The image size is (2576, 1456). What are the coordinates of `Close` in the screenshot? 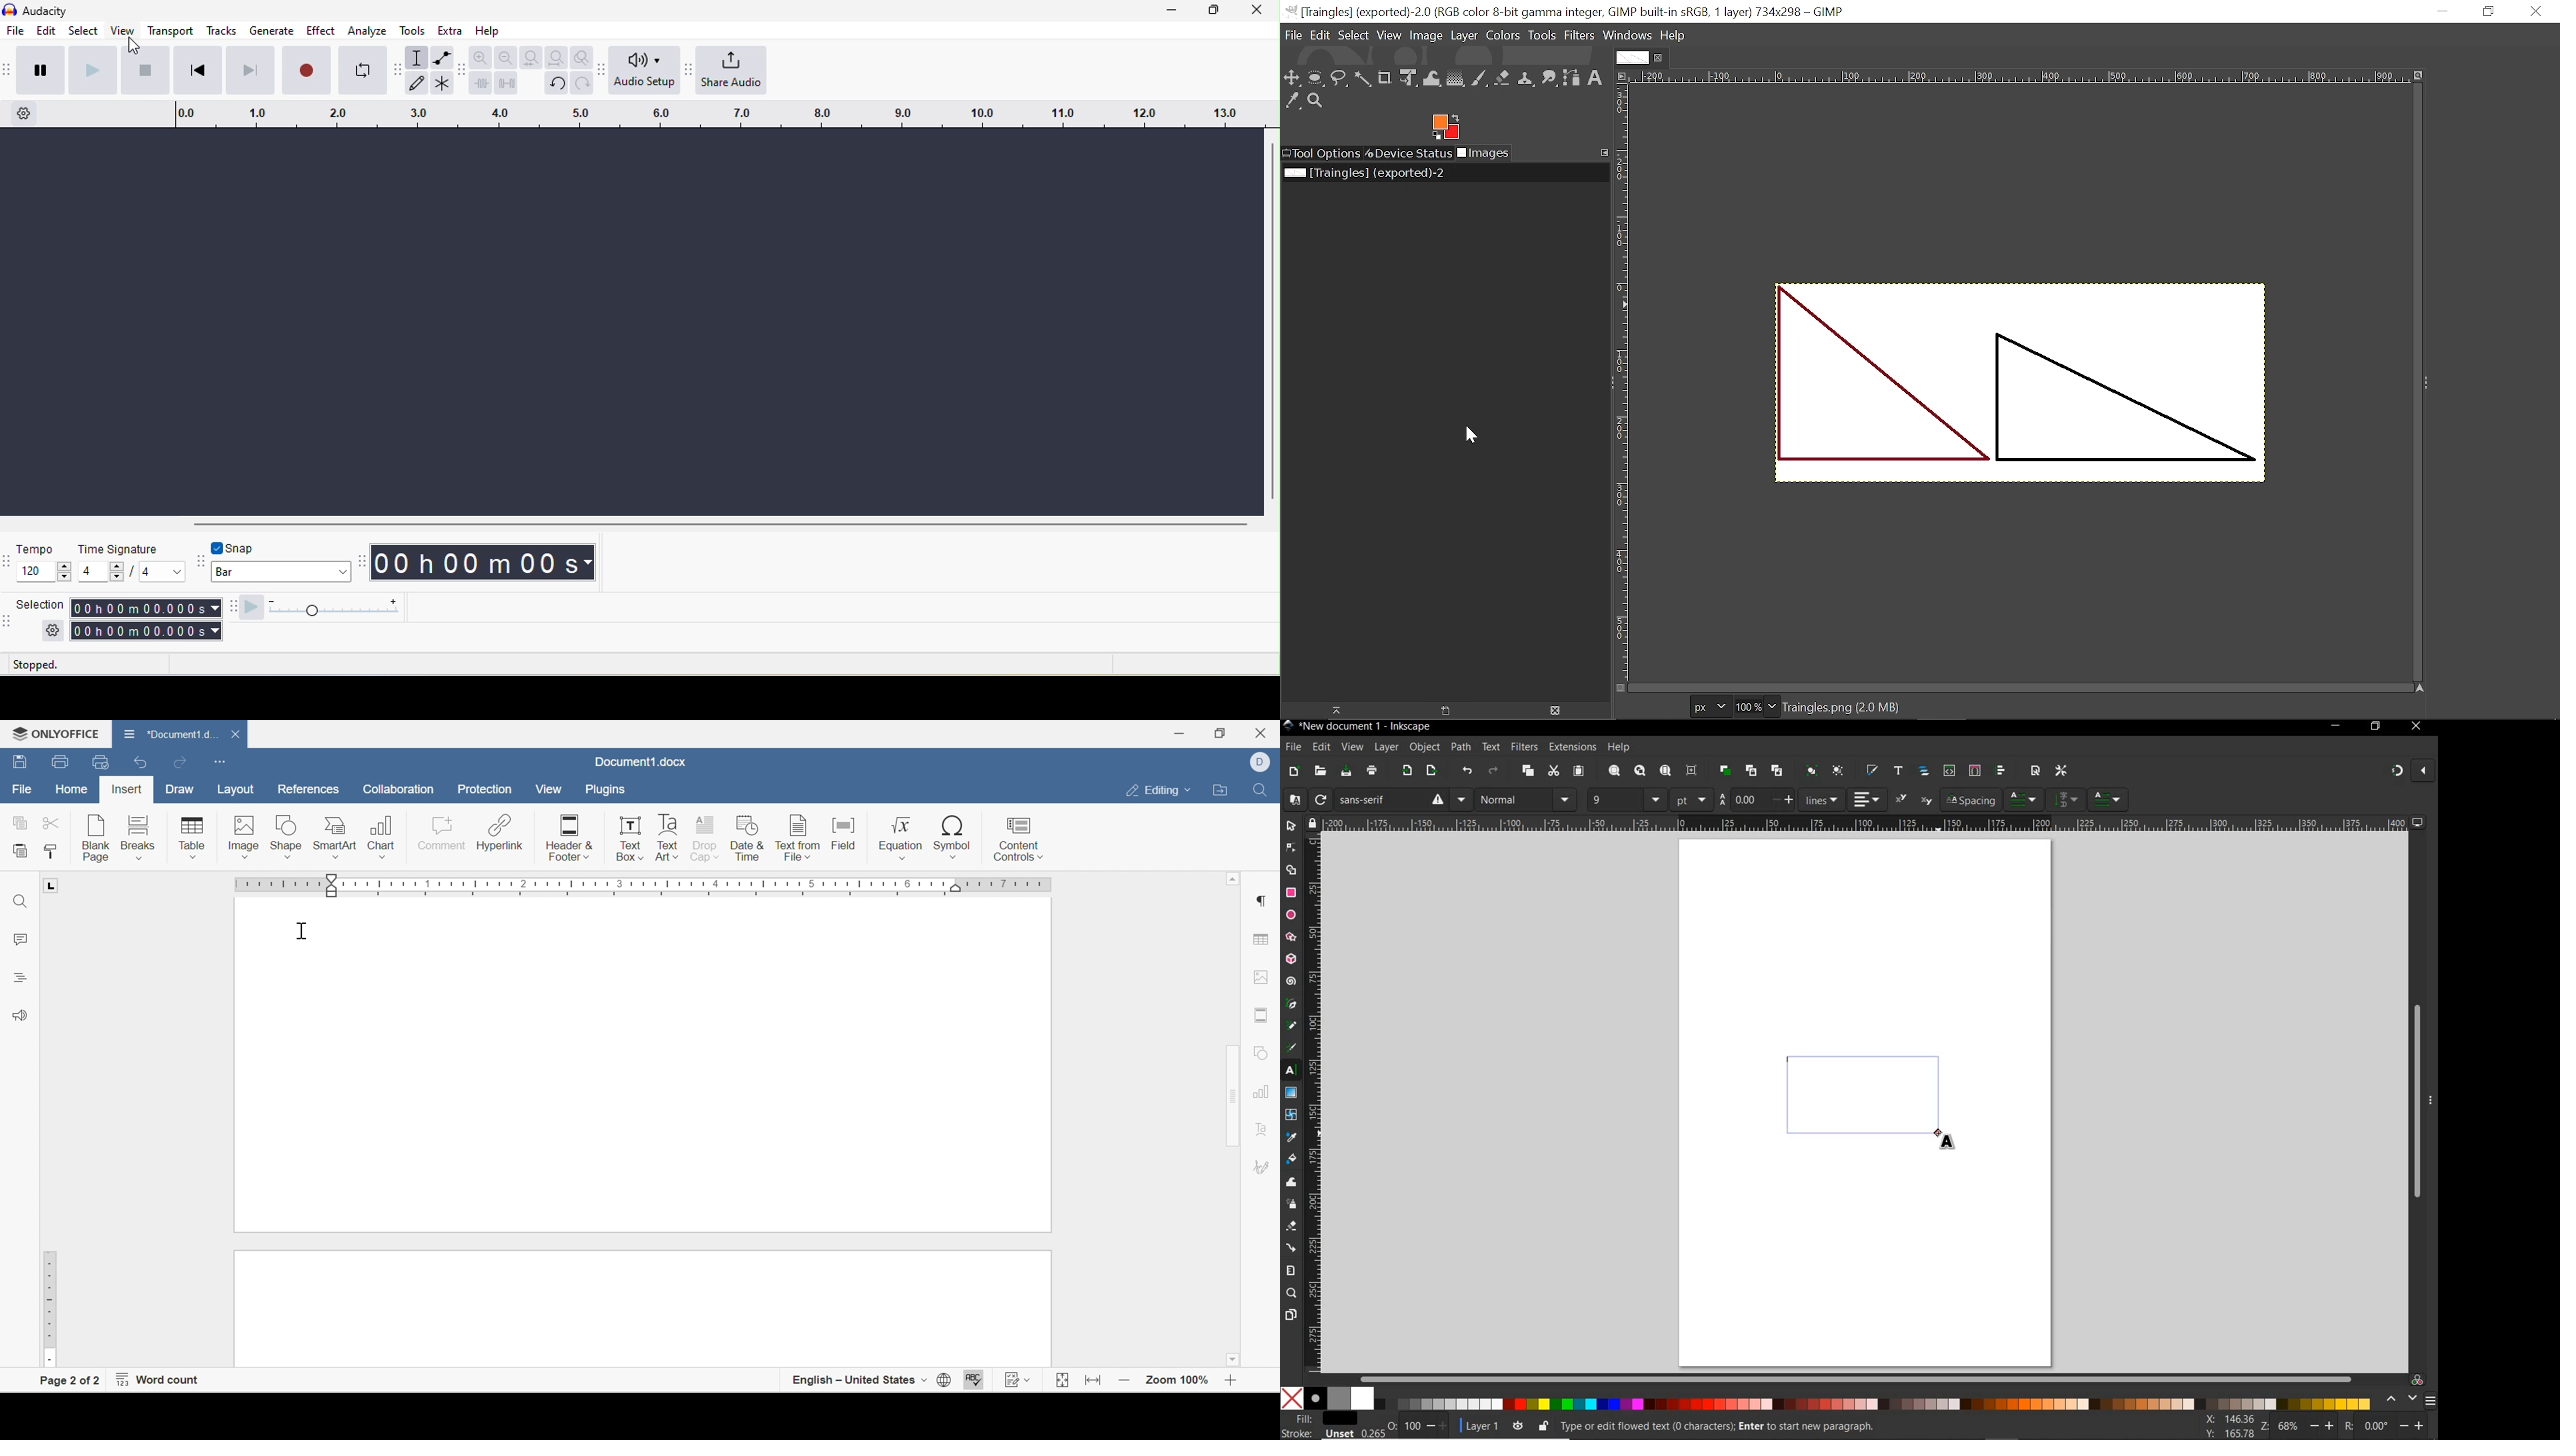 It's located at (1265, 731).